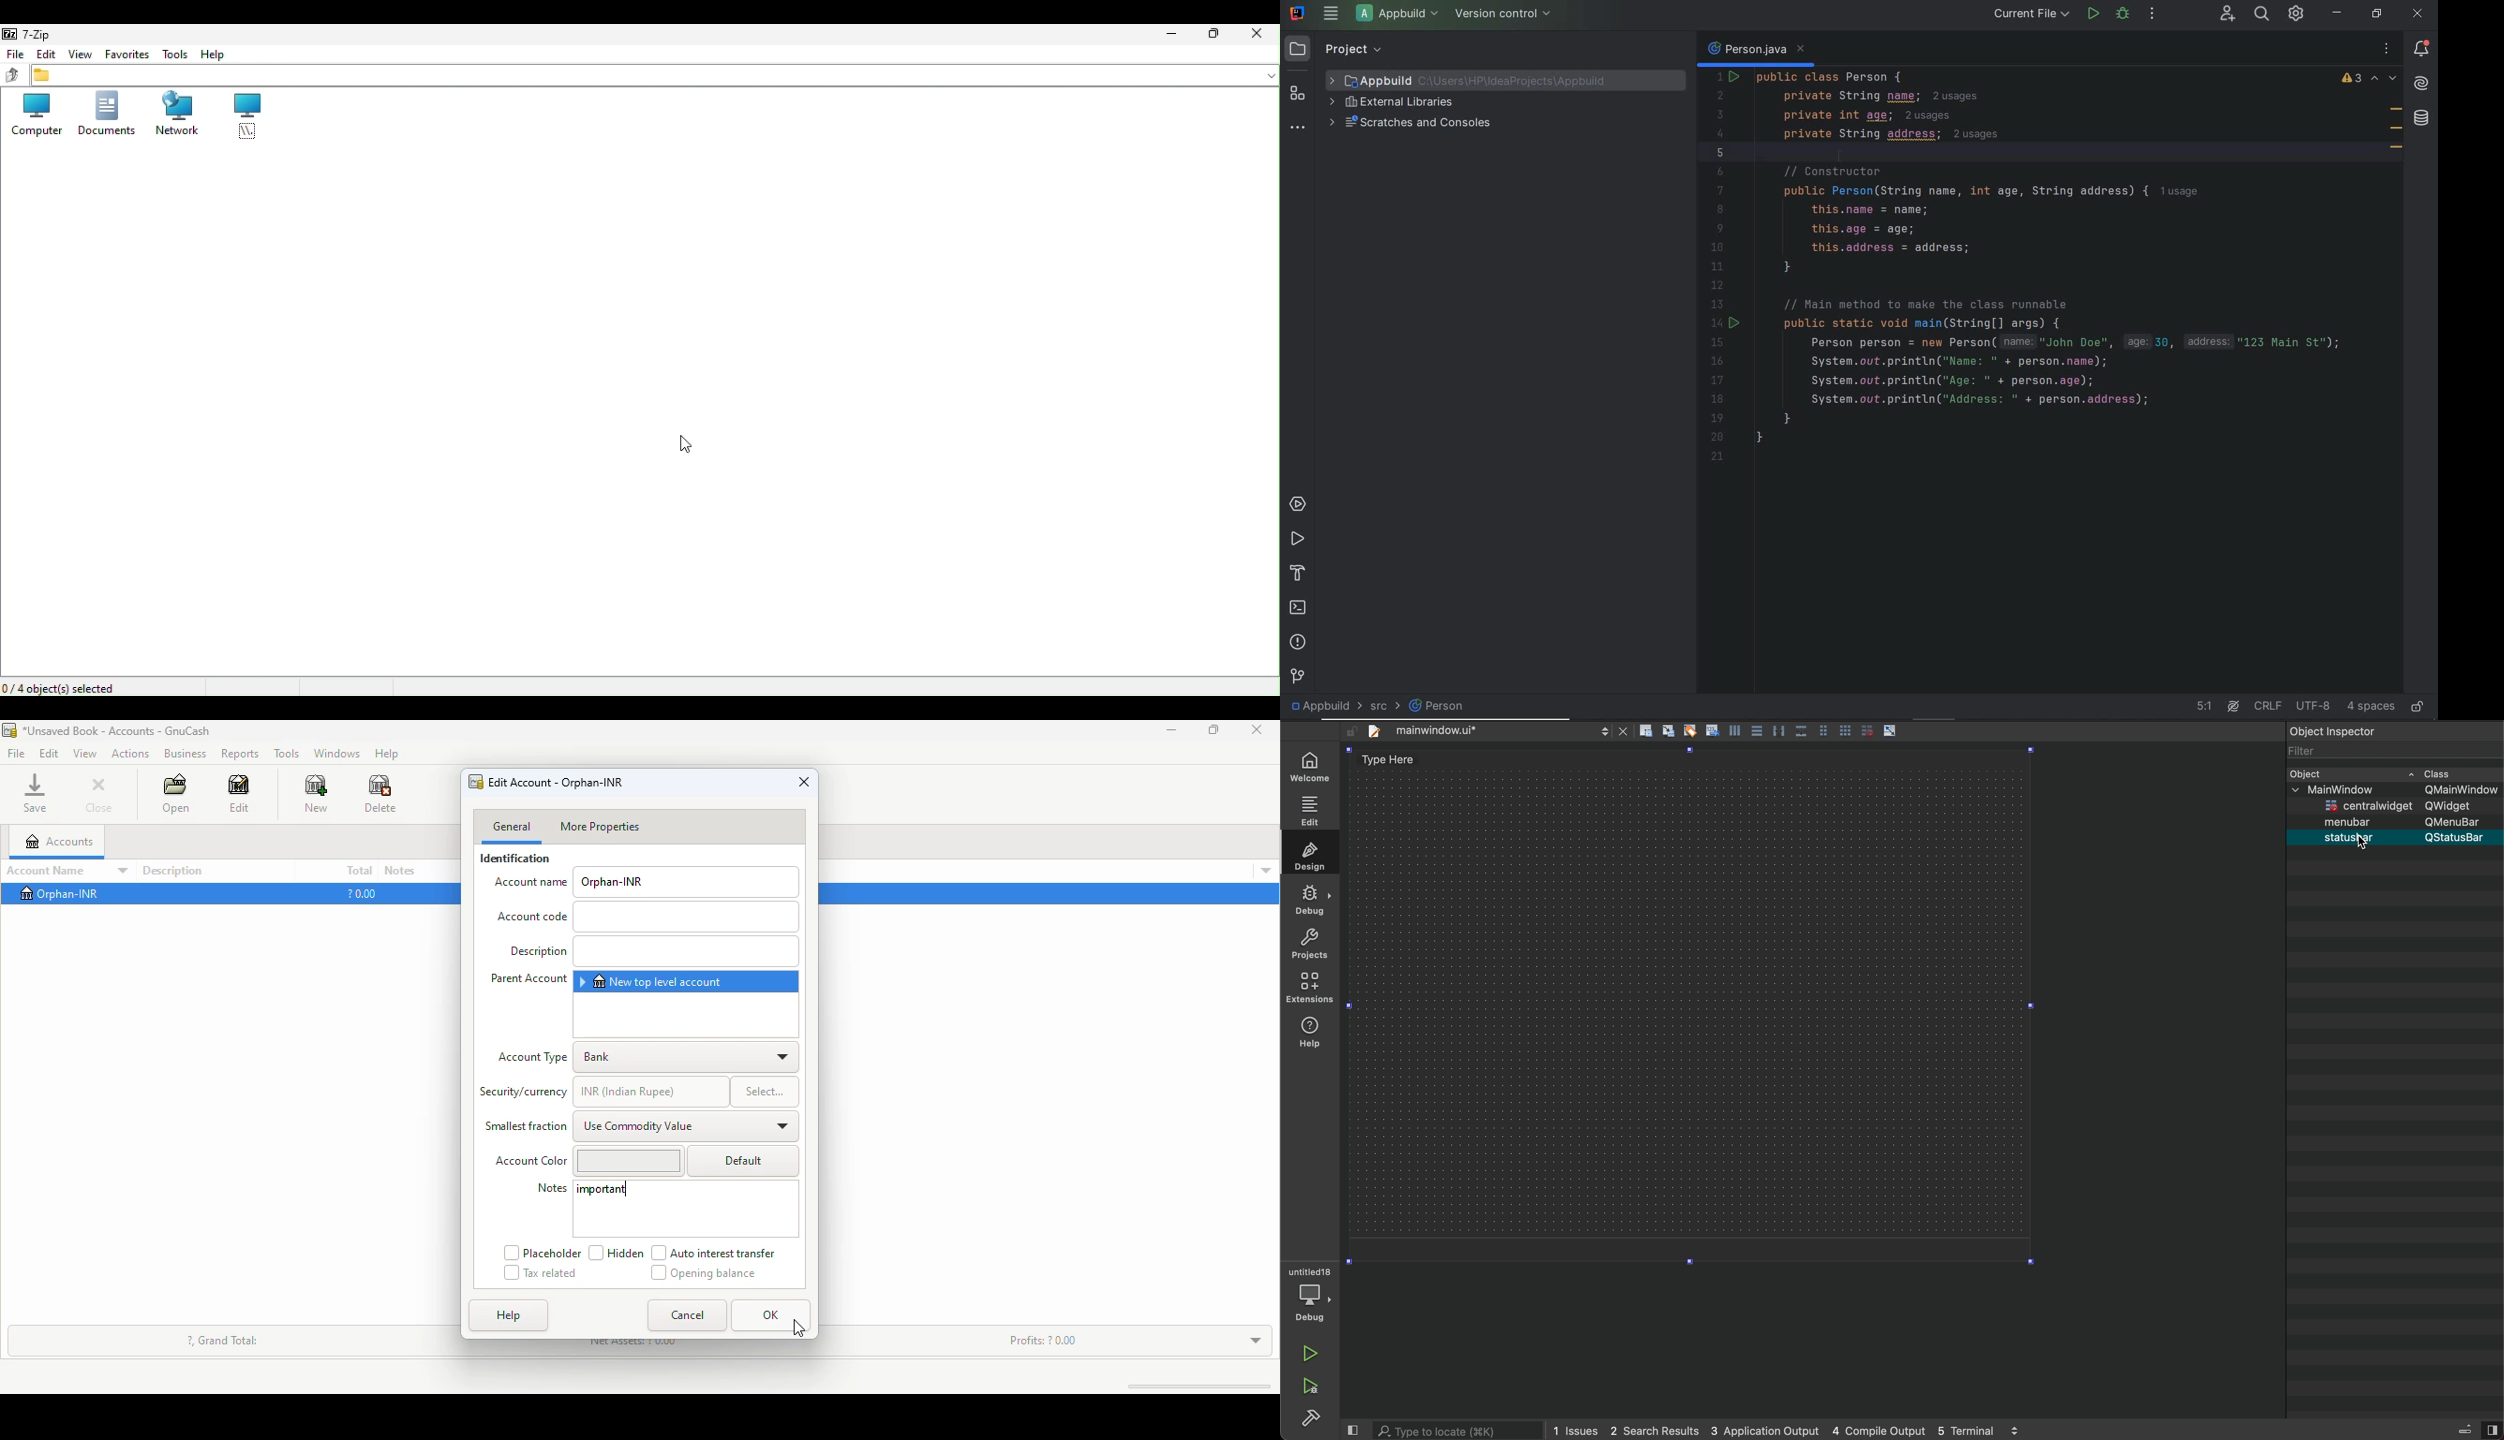  I want to click on 0/4 object(s) selected, so click(57, 687).